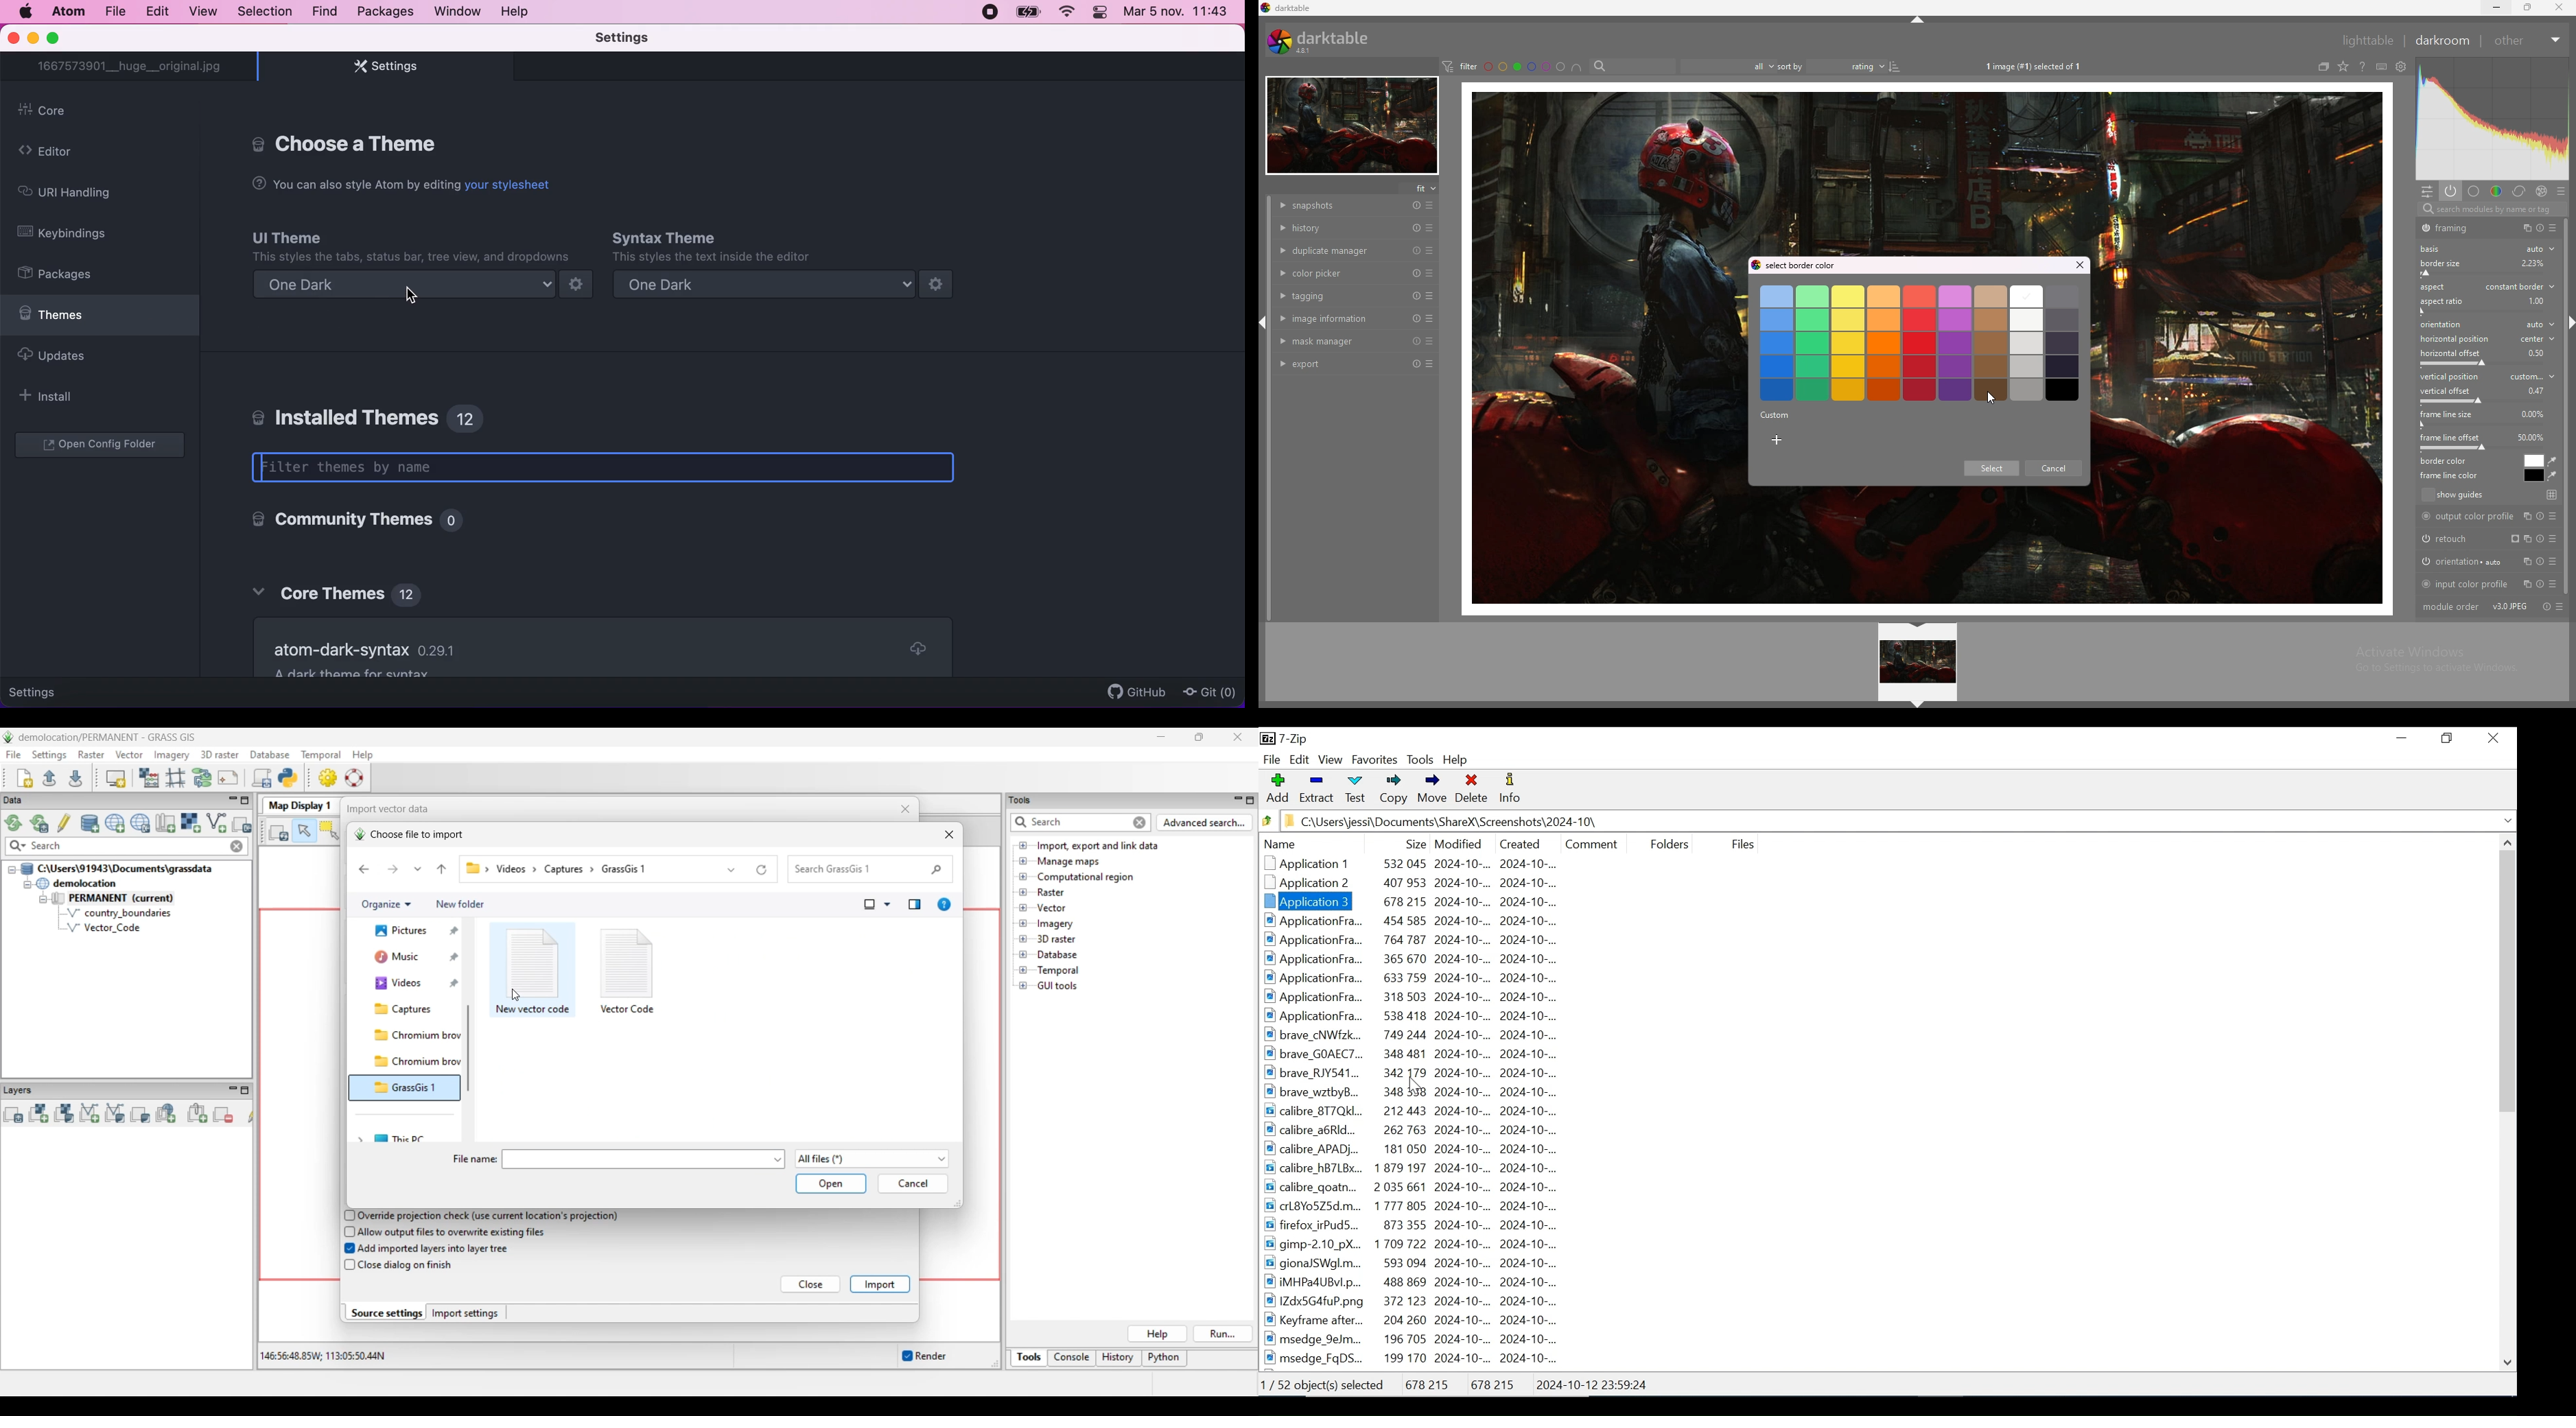 This screenshot has width=2576, height=1428. What do you see at coordinates (1458, 842) in the screenshot?
I see `Date Modified` at bounding box center [1458, 842].